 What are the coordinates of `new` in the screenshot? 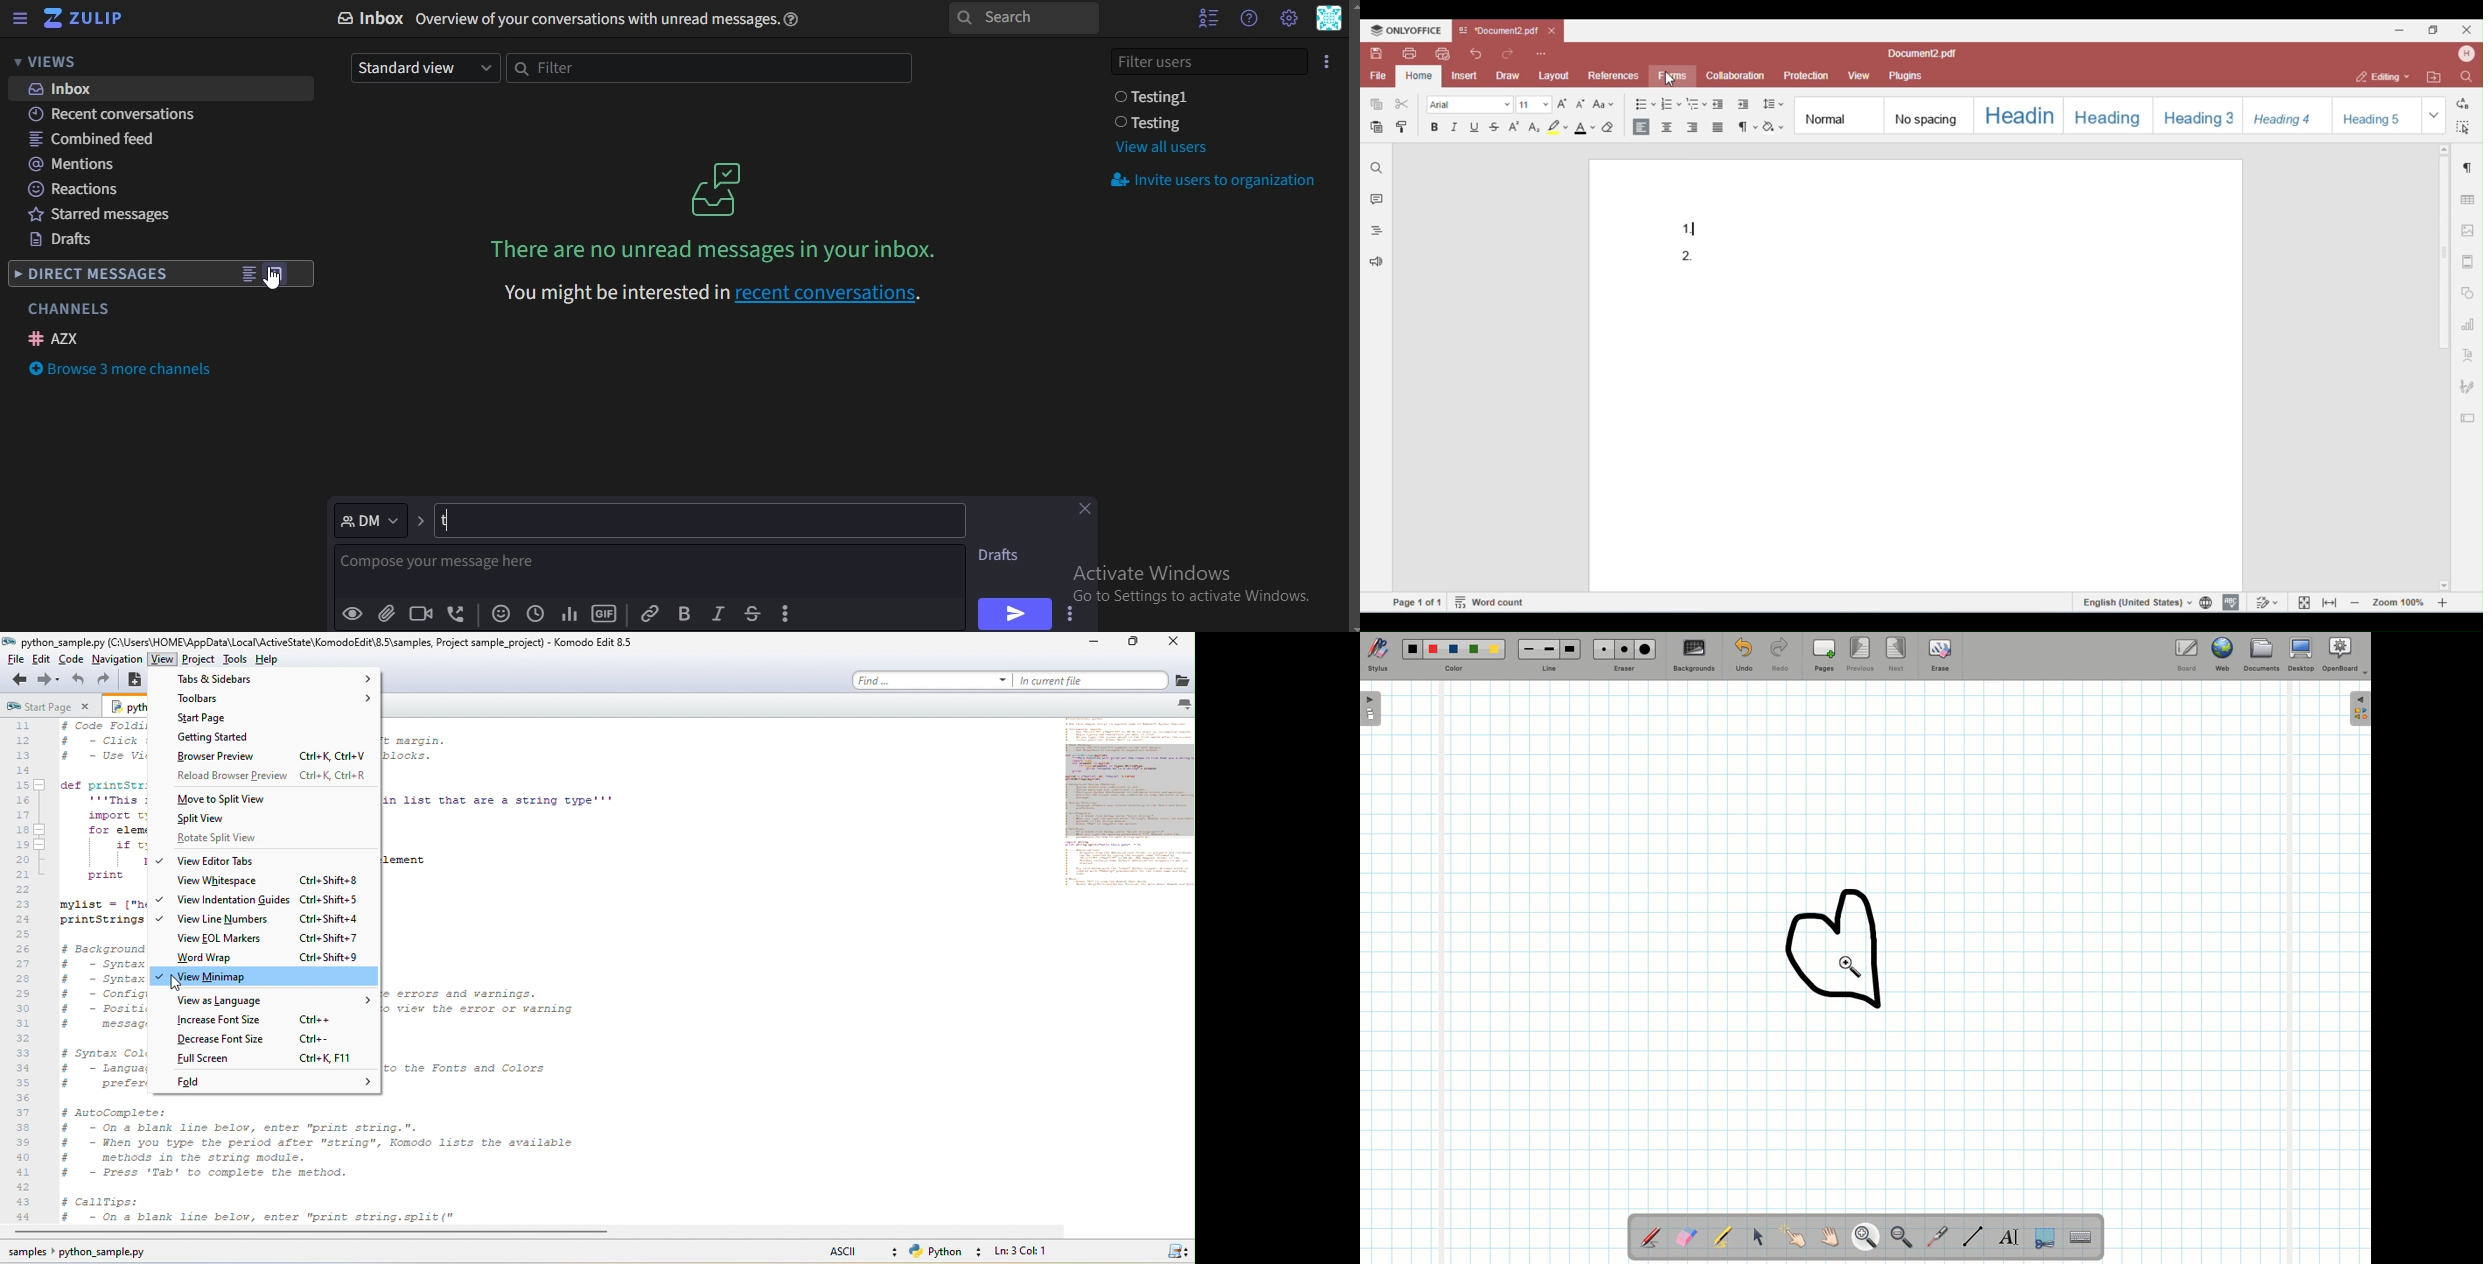 It's located at (134, 683).